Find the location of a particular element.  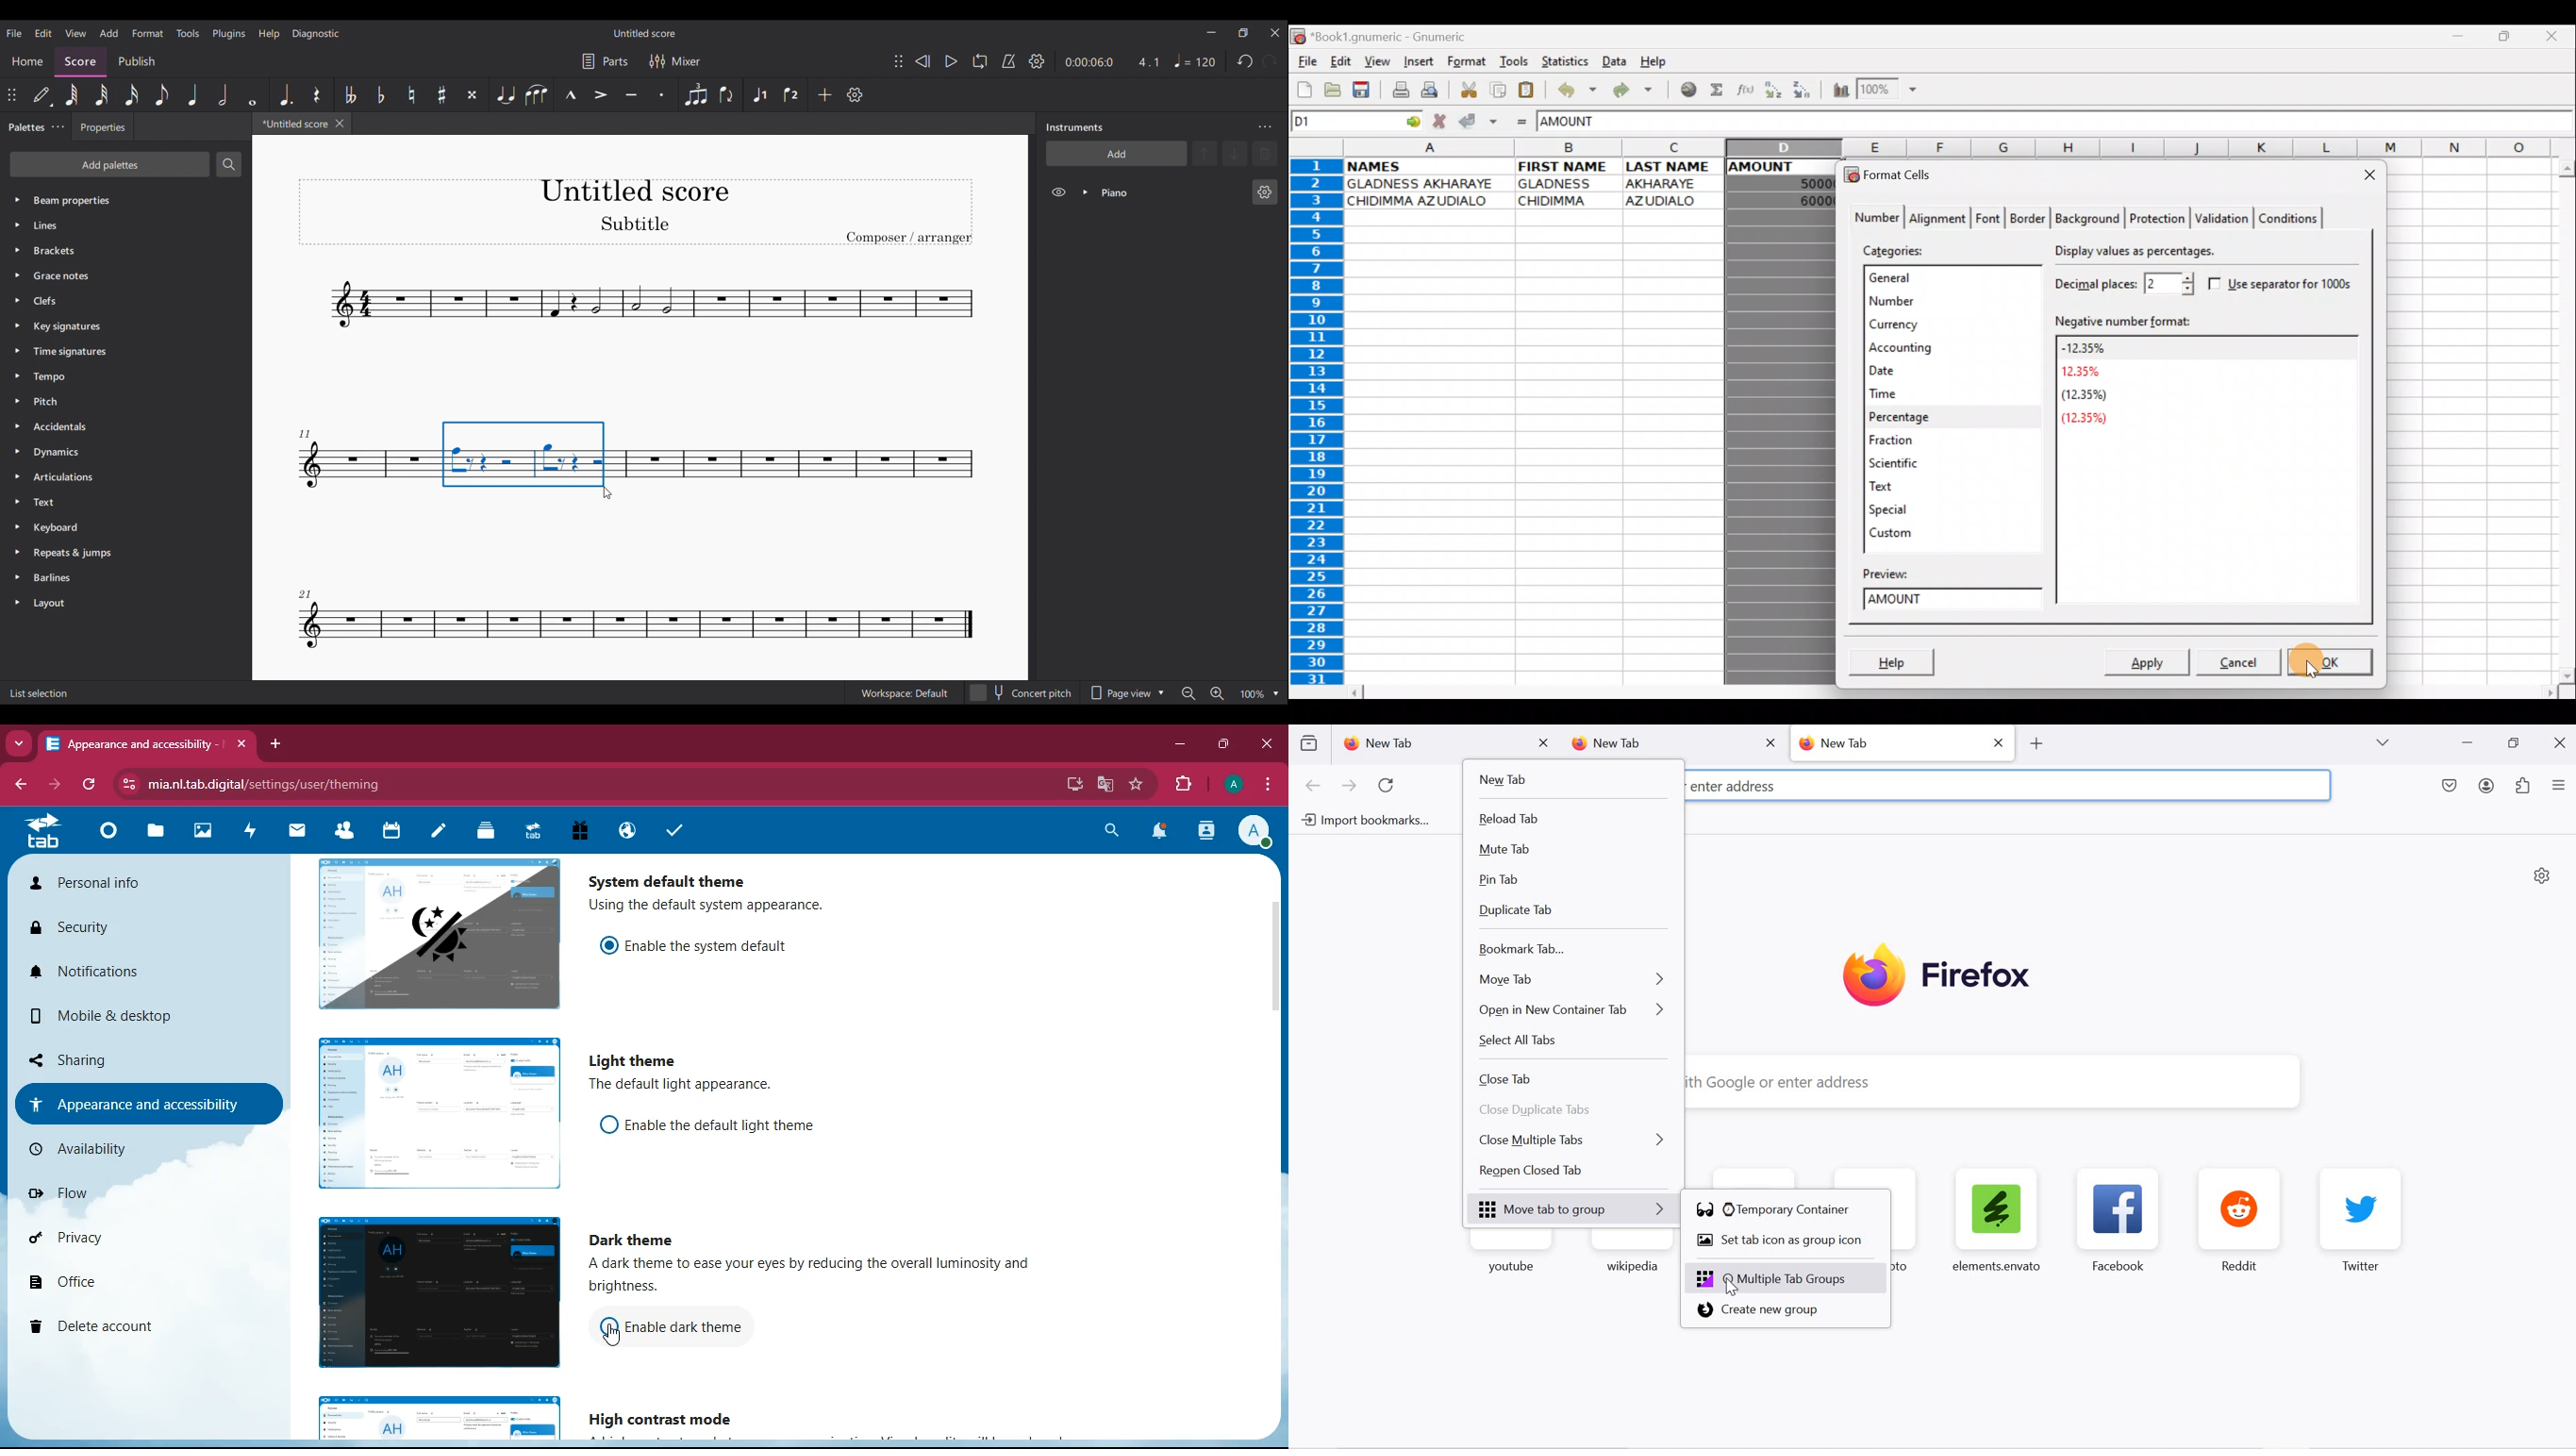

Special is located at coordinates (1895, 509).